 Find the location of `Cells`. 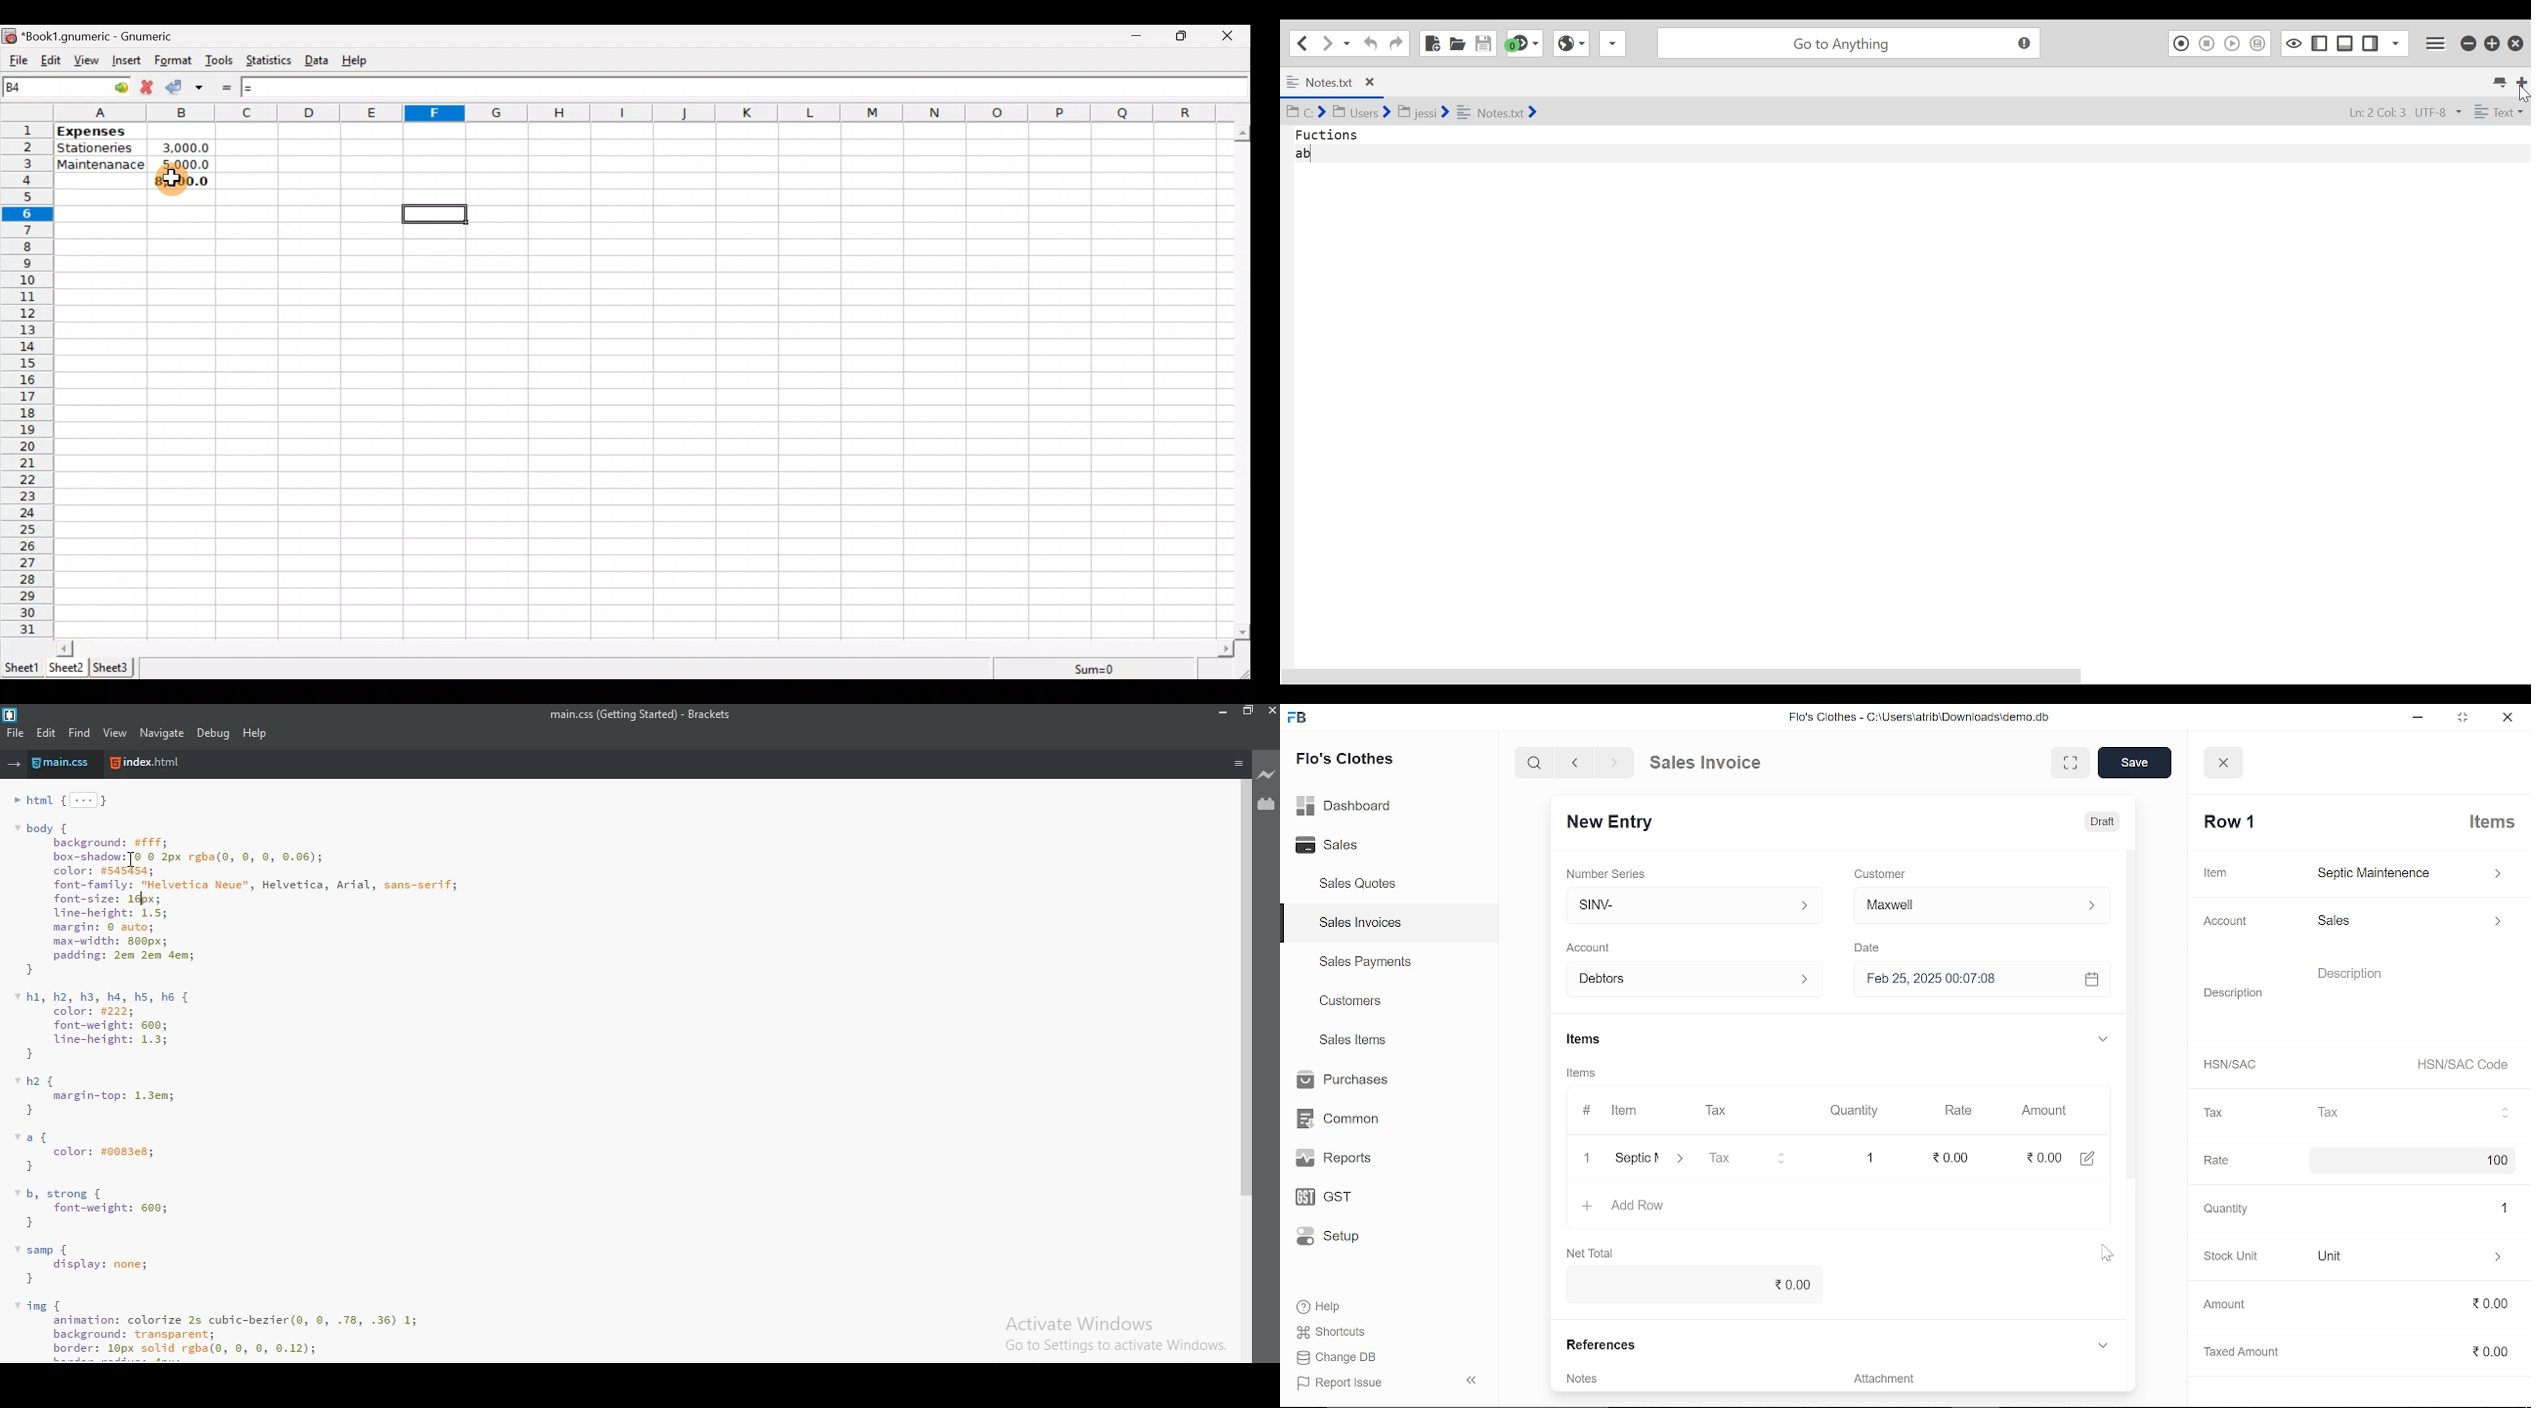

Cells is located at coordinates (851, 377).